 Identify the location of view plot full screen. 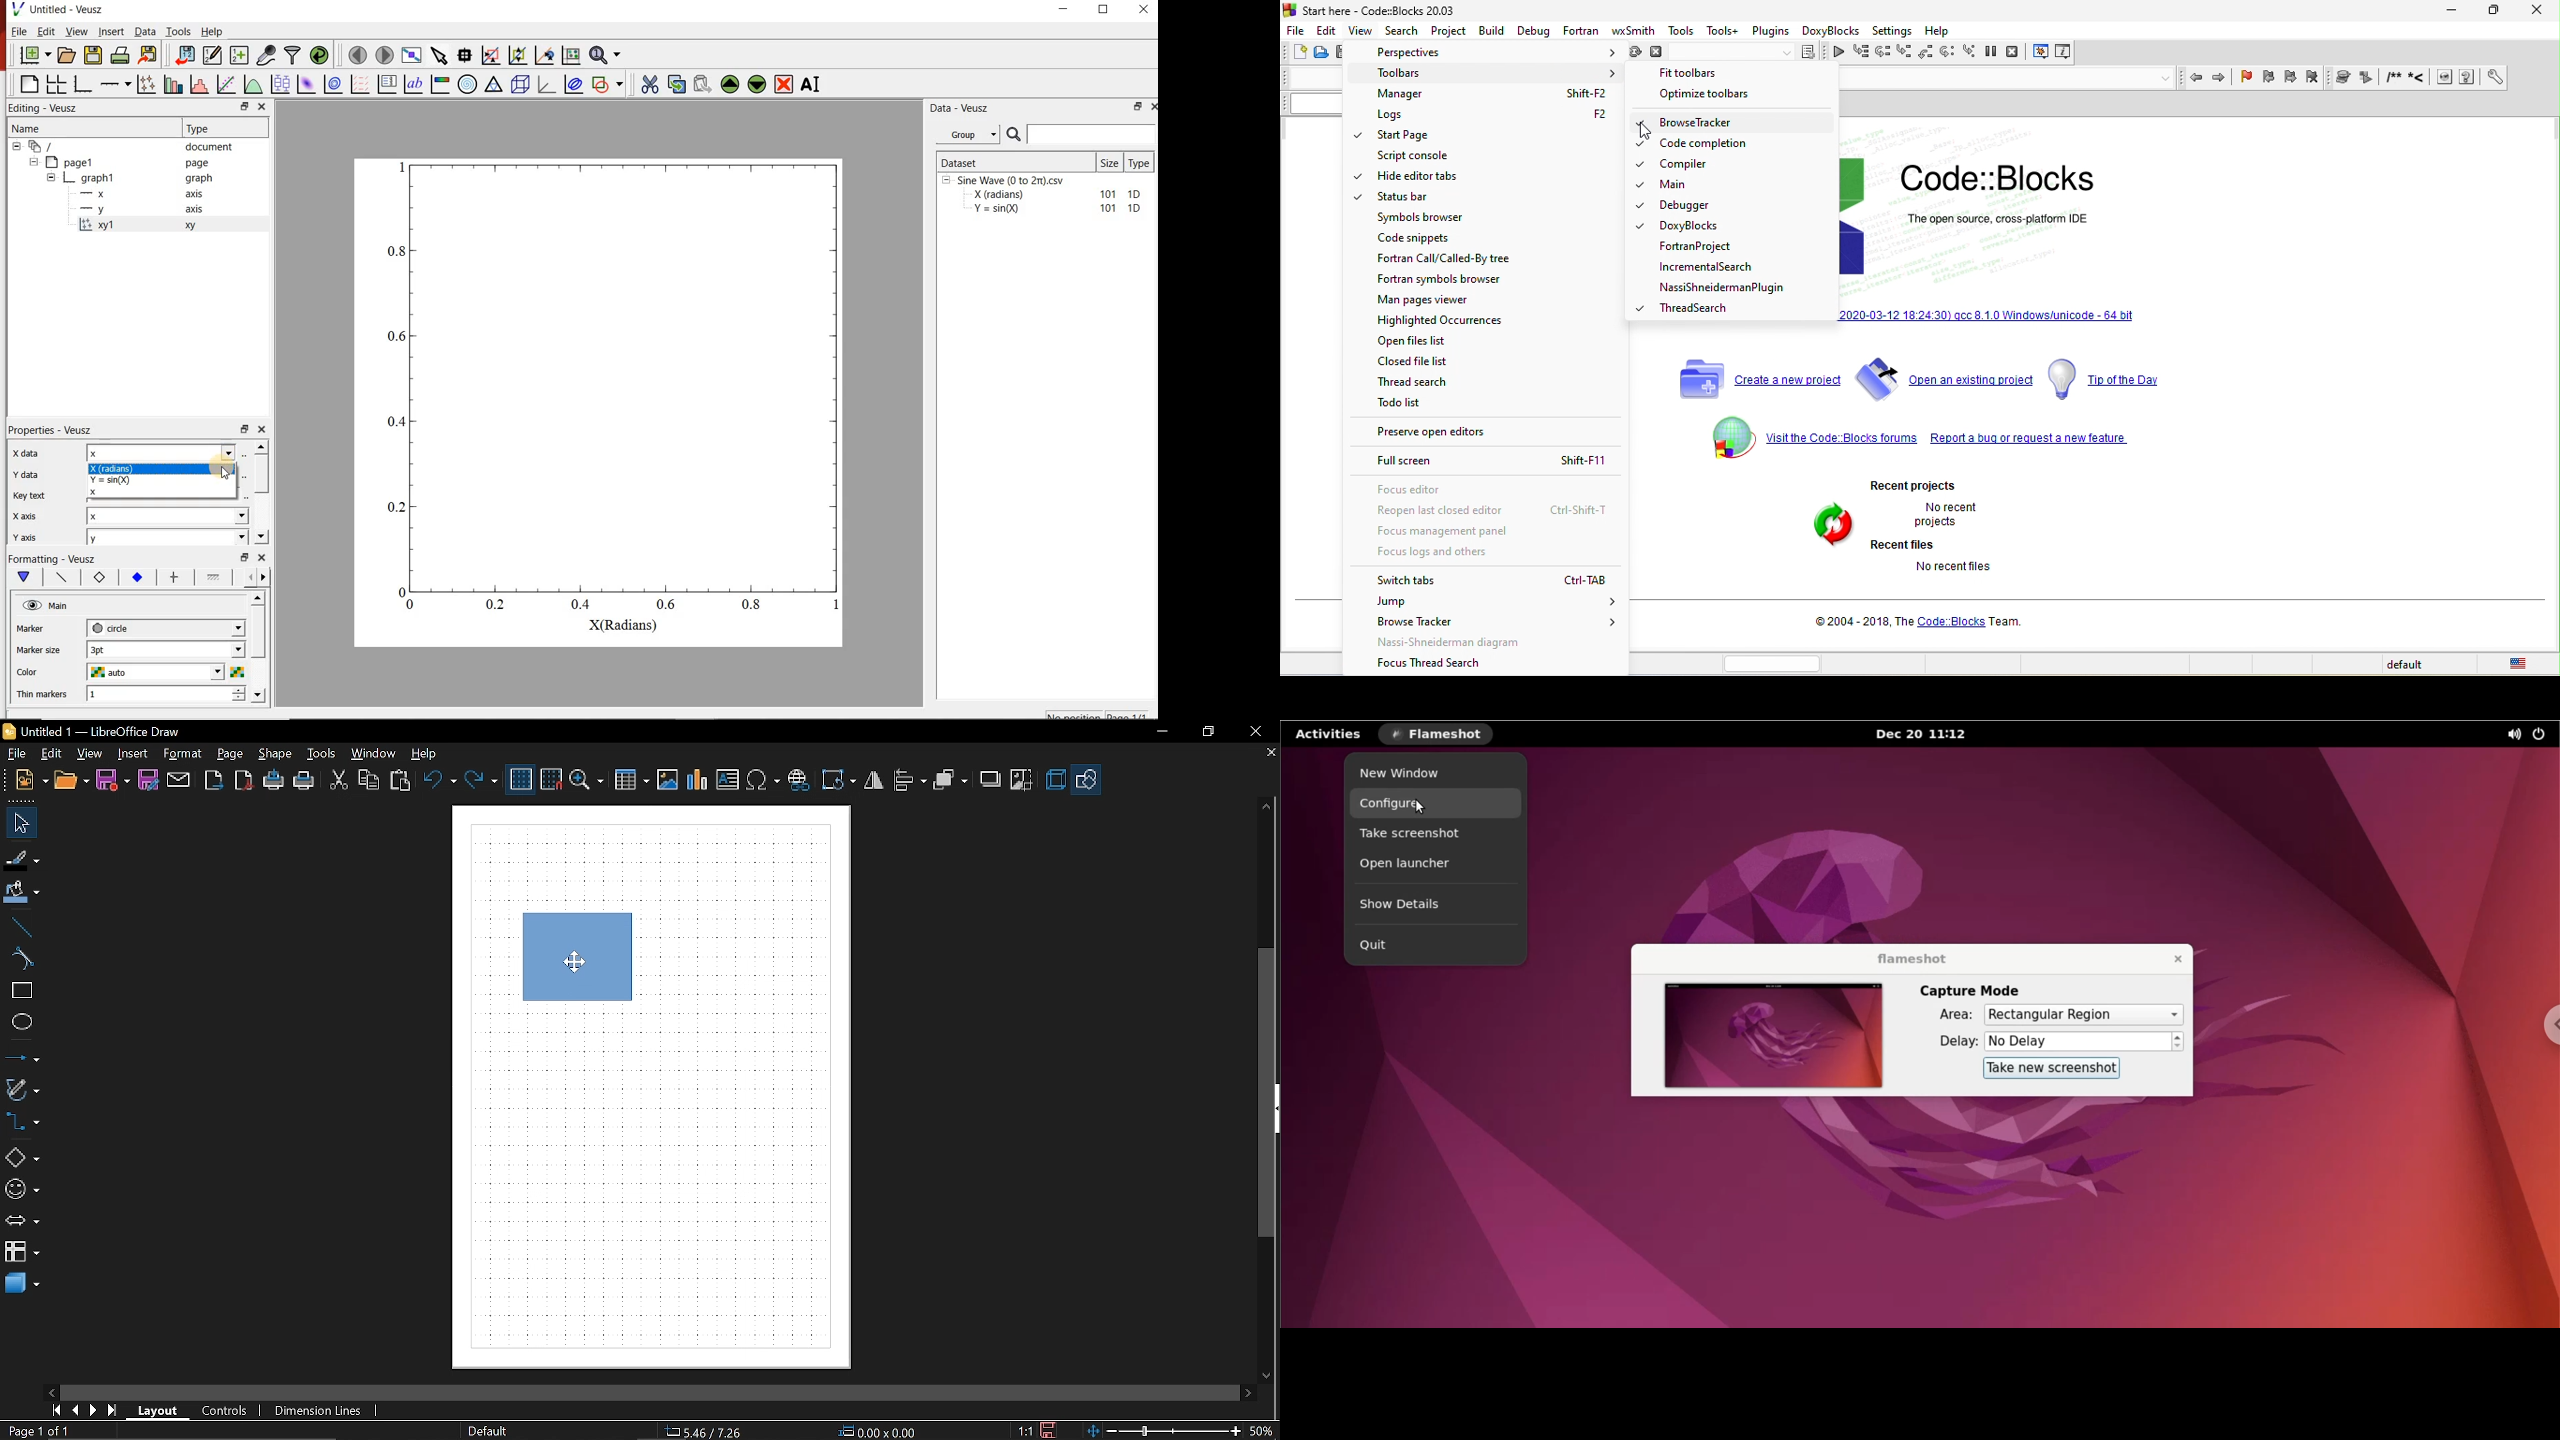
(412, 54).